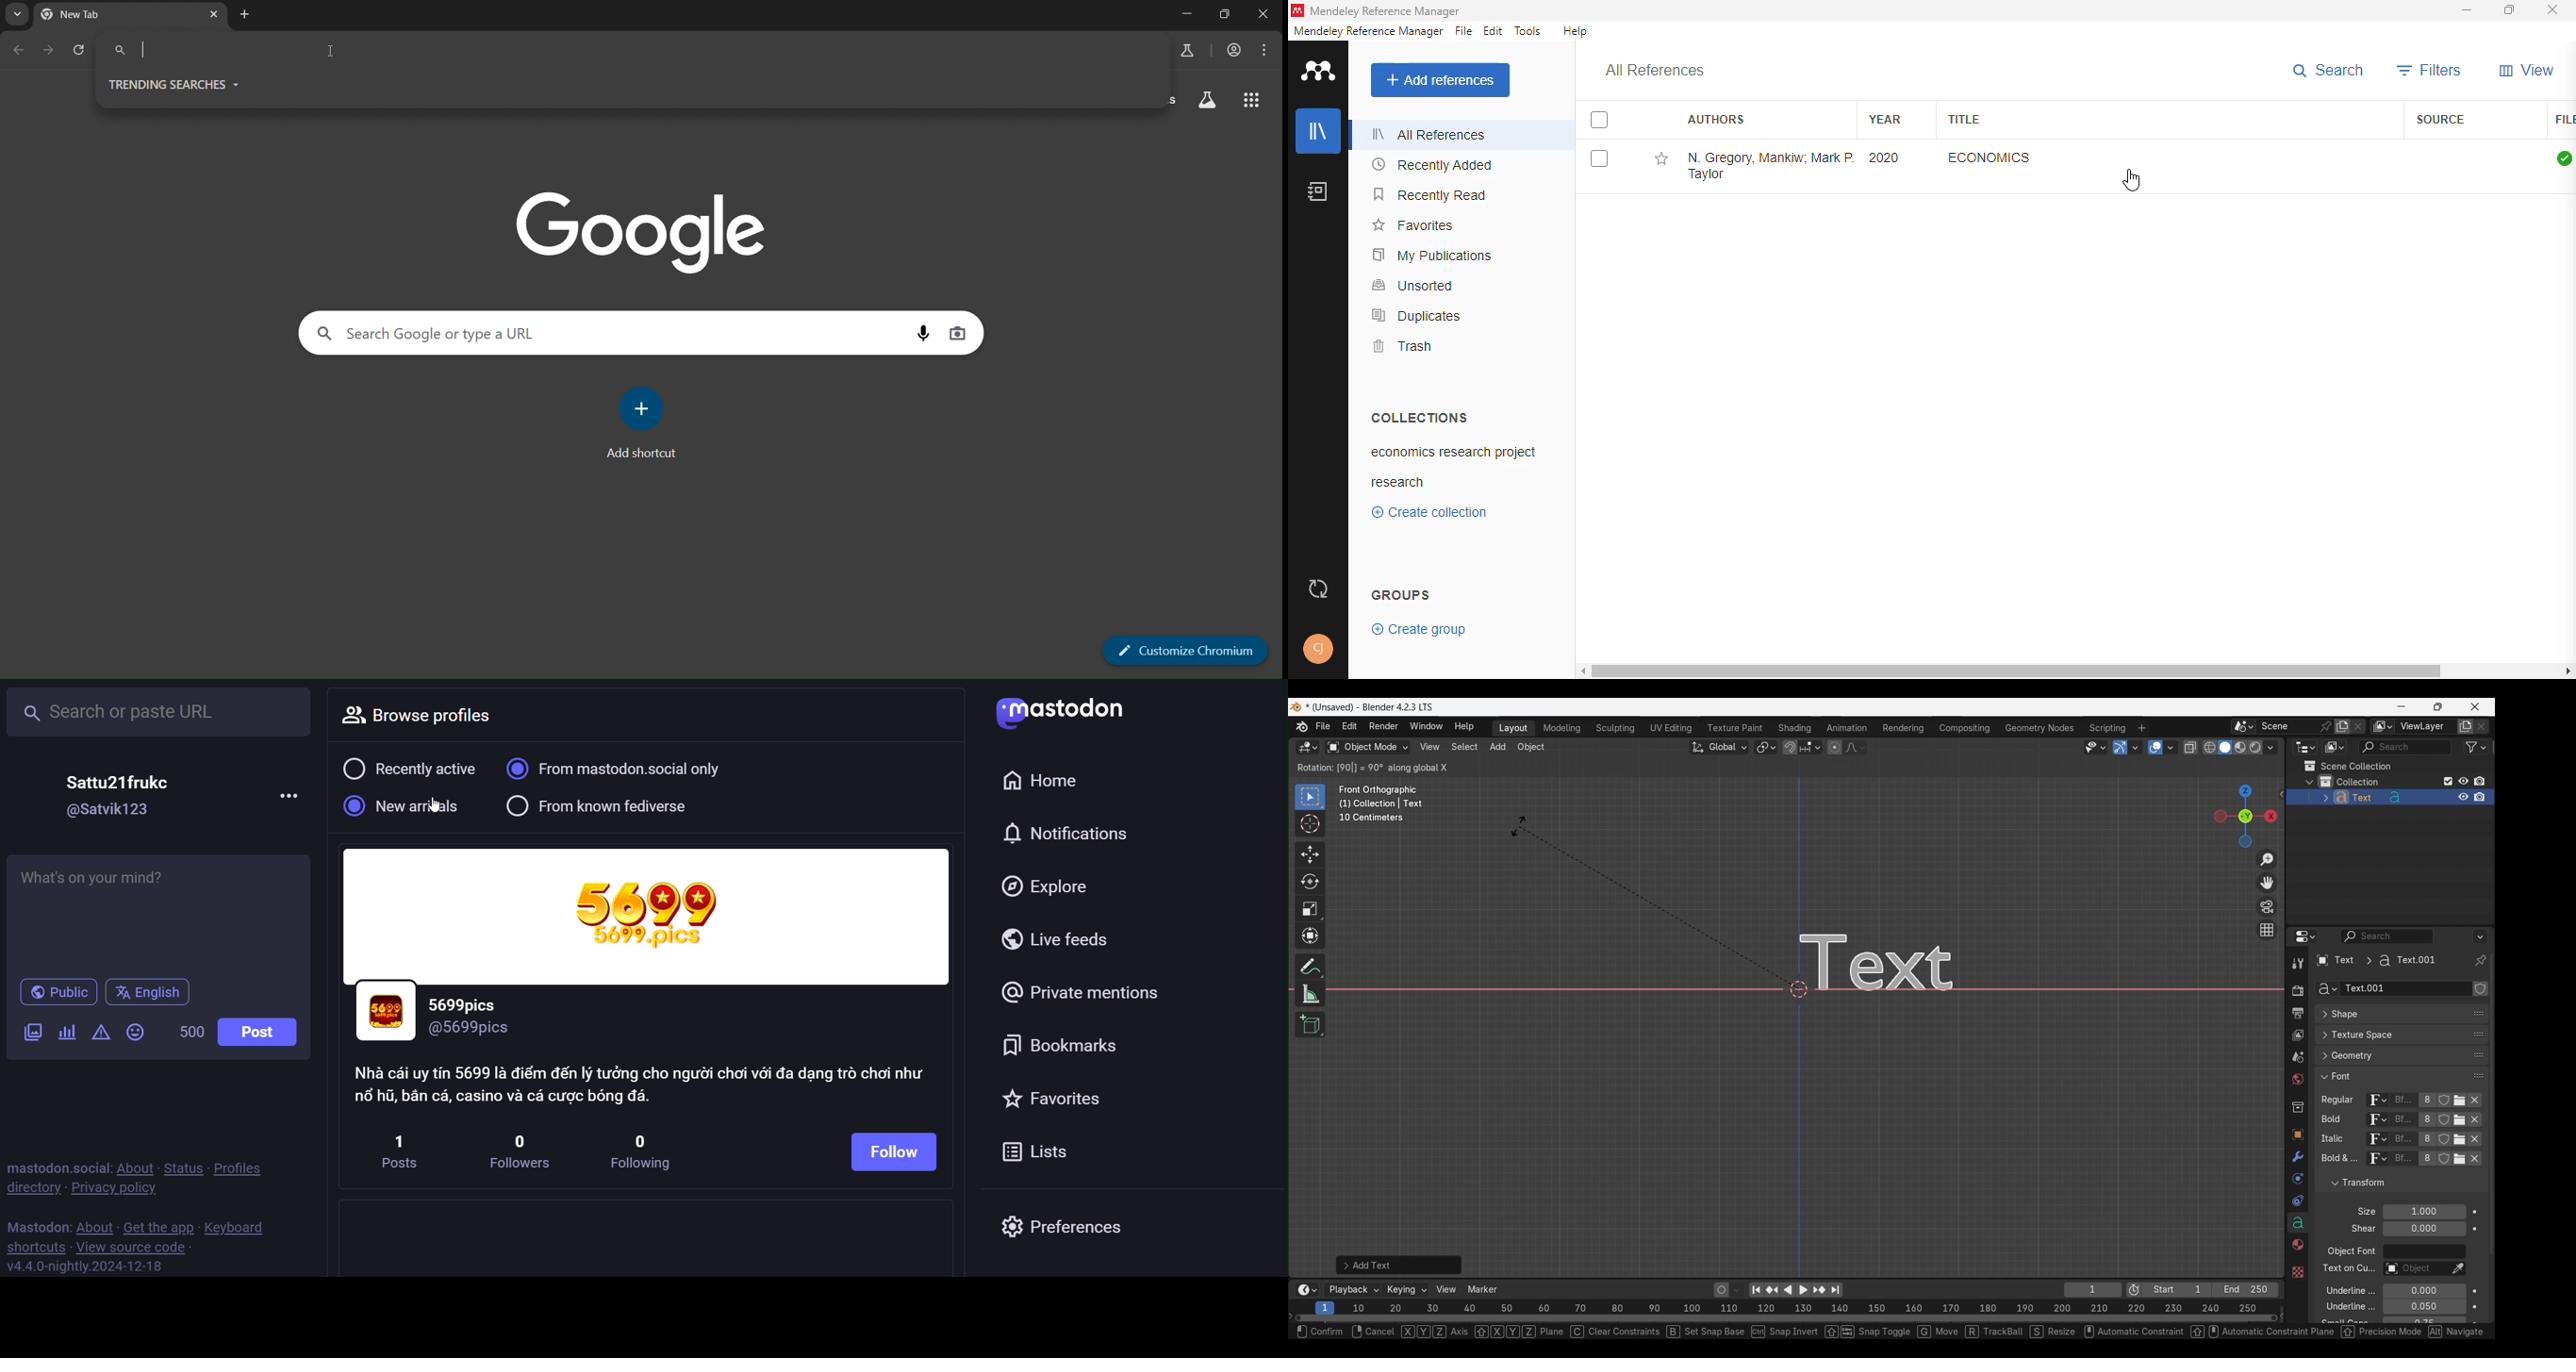 This screenshot has height=1372, width=2576. What do you see at coordinates (1388, 11) in the screenshot?
I see `mendeley reference manager` at bounding box center [1388, 11].